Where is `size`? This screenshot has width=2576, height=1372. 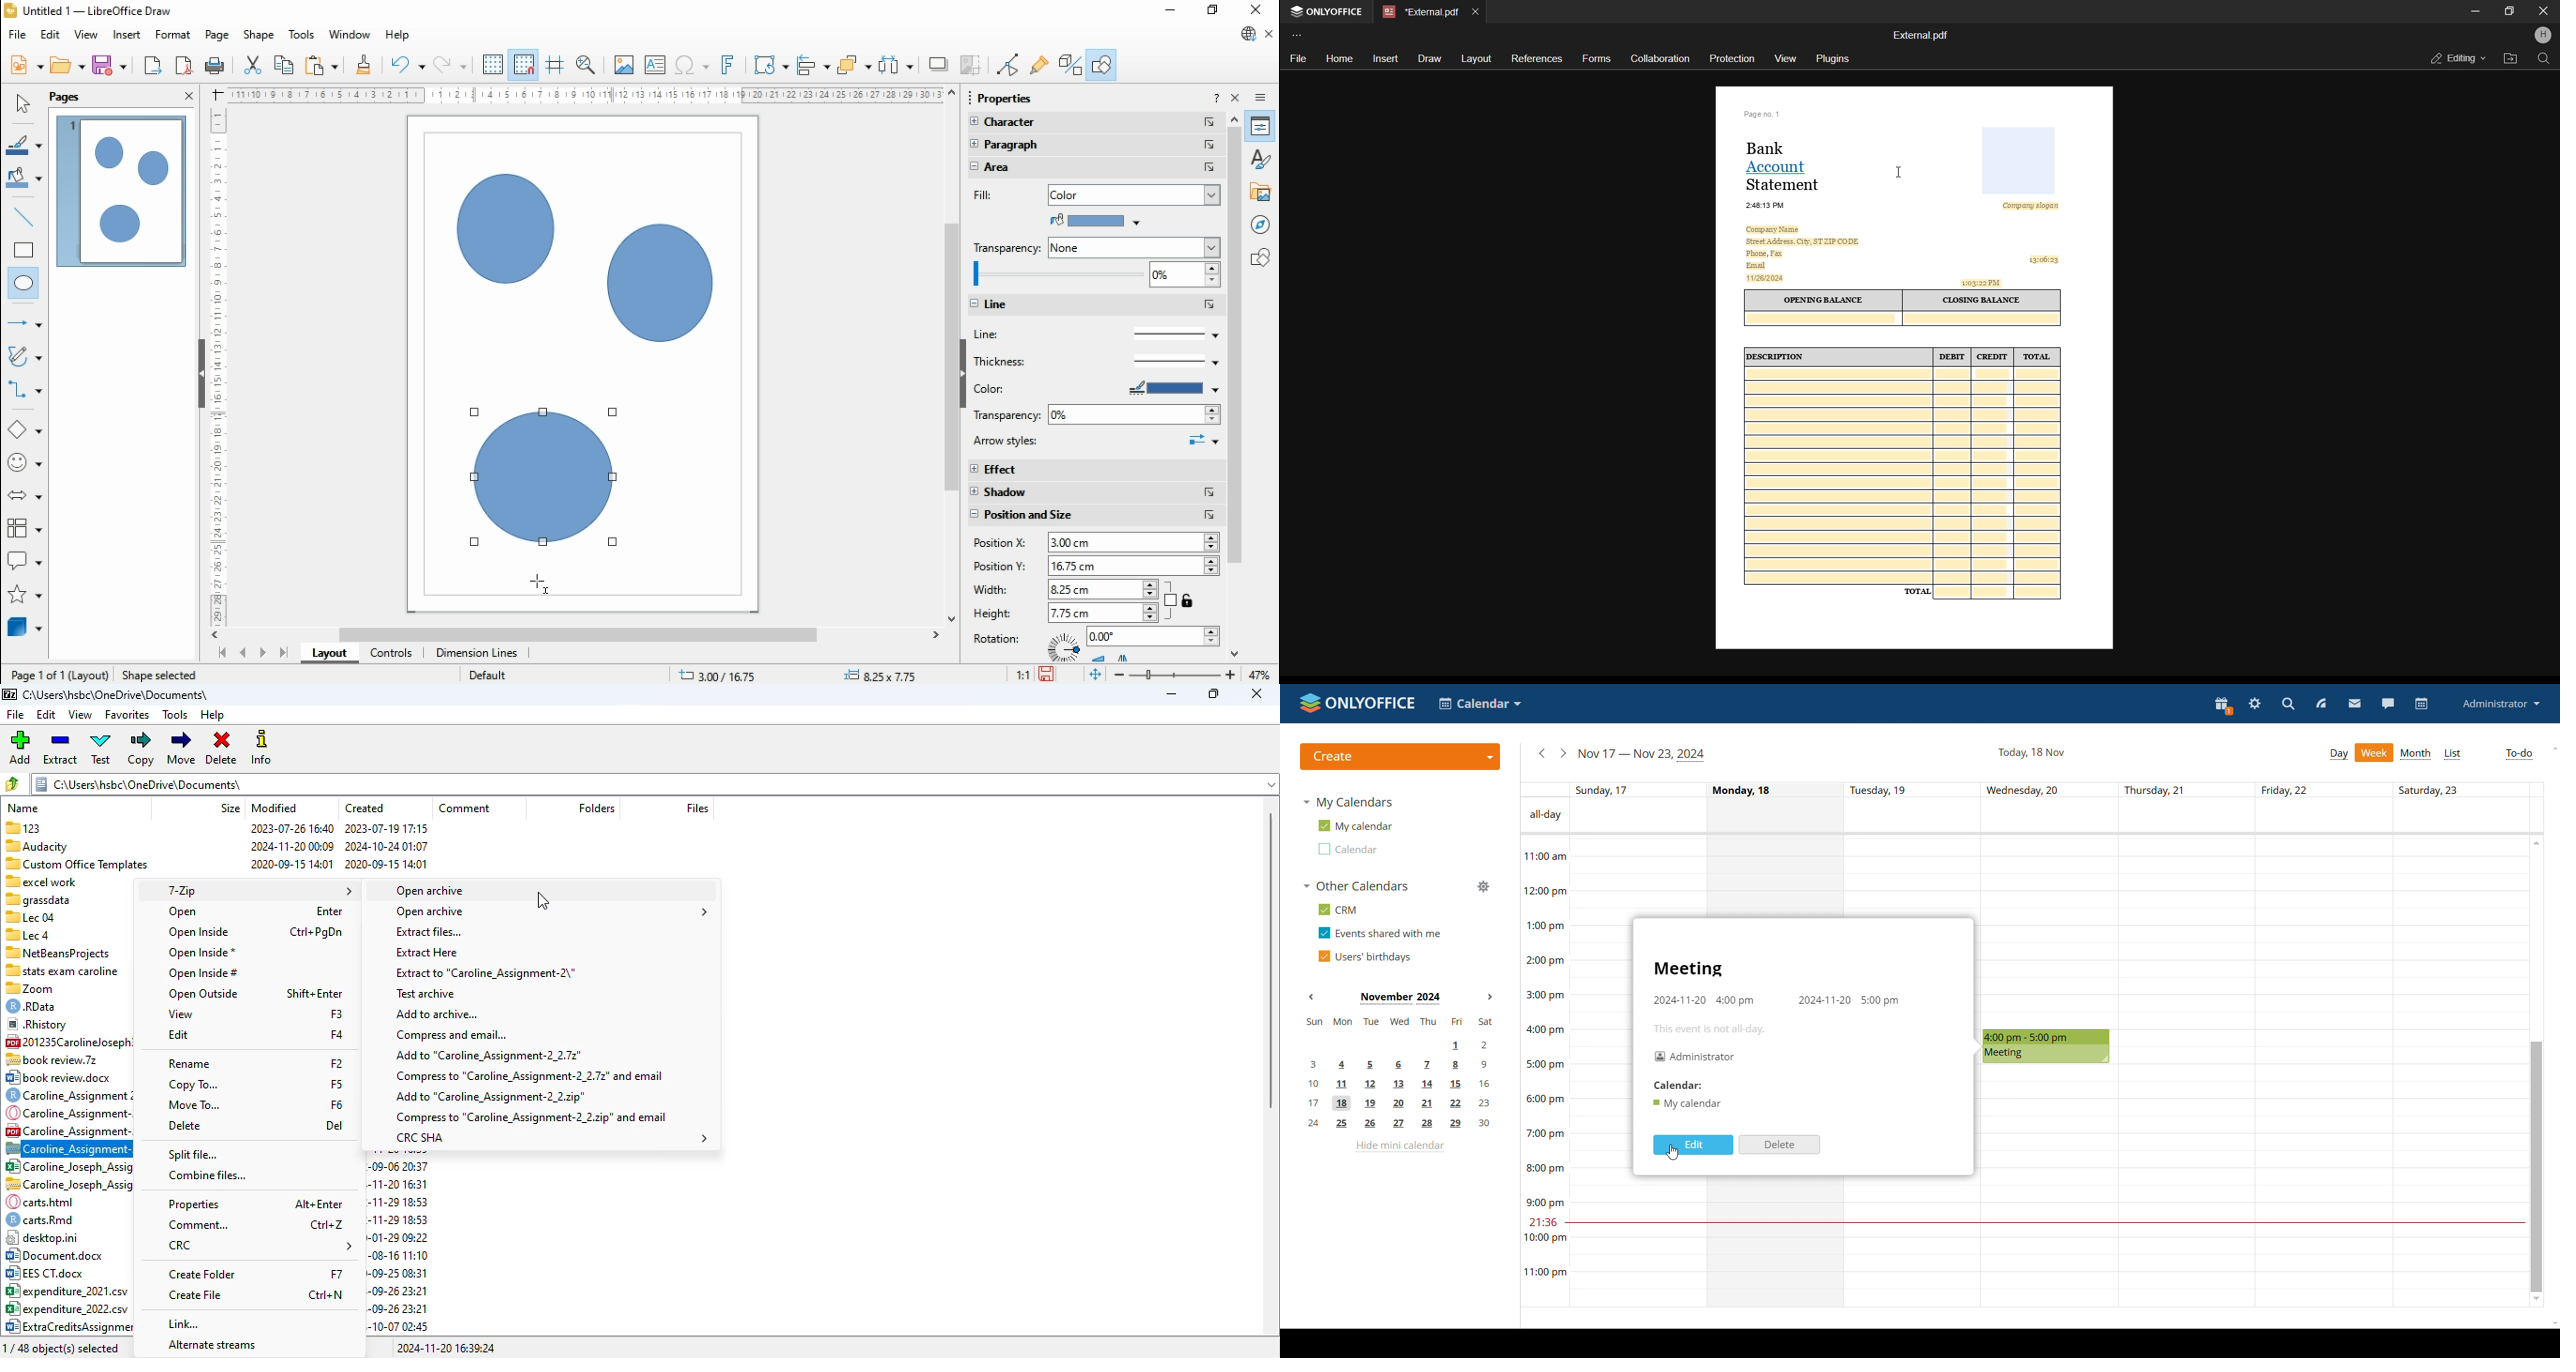 size is located at coordinates (228, 808).